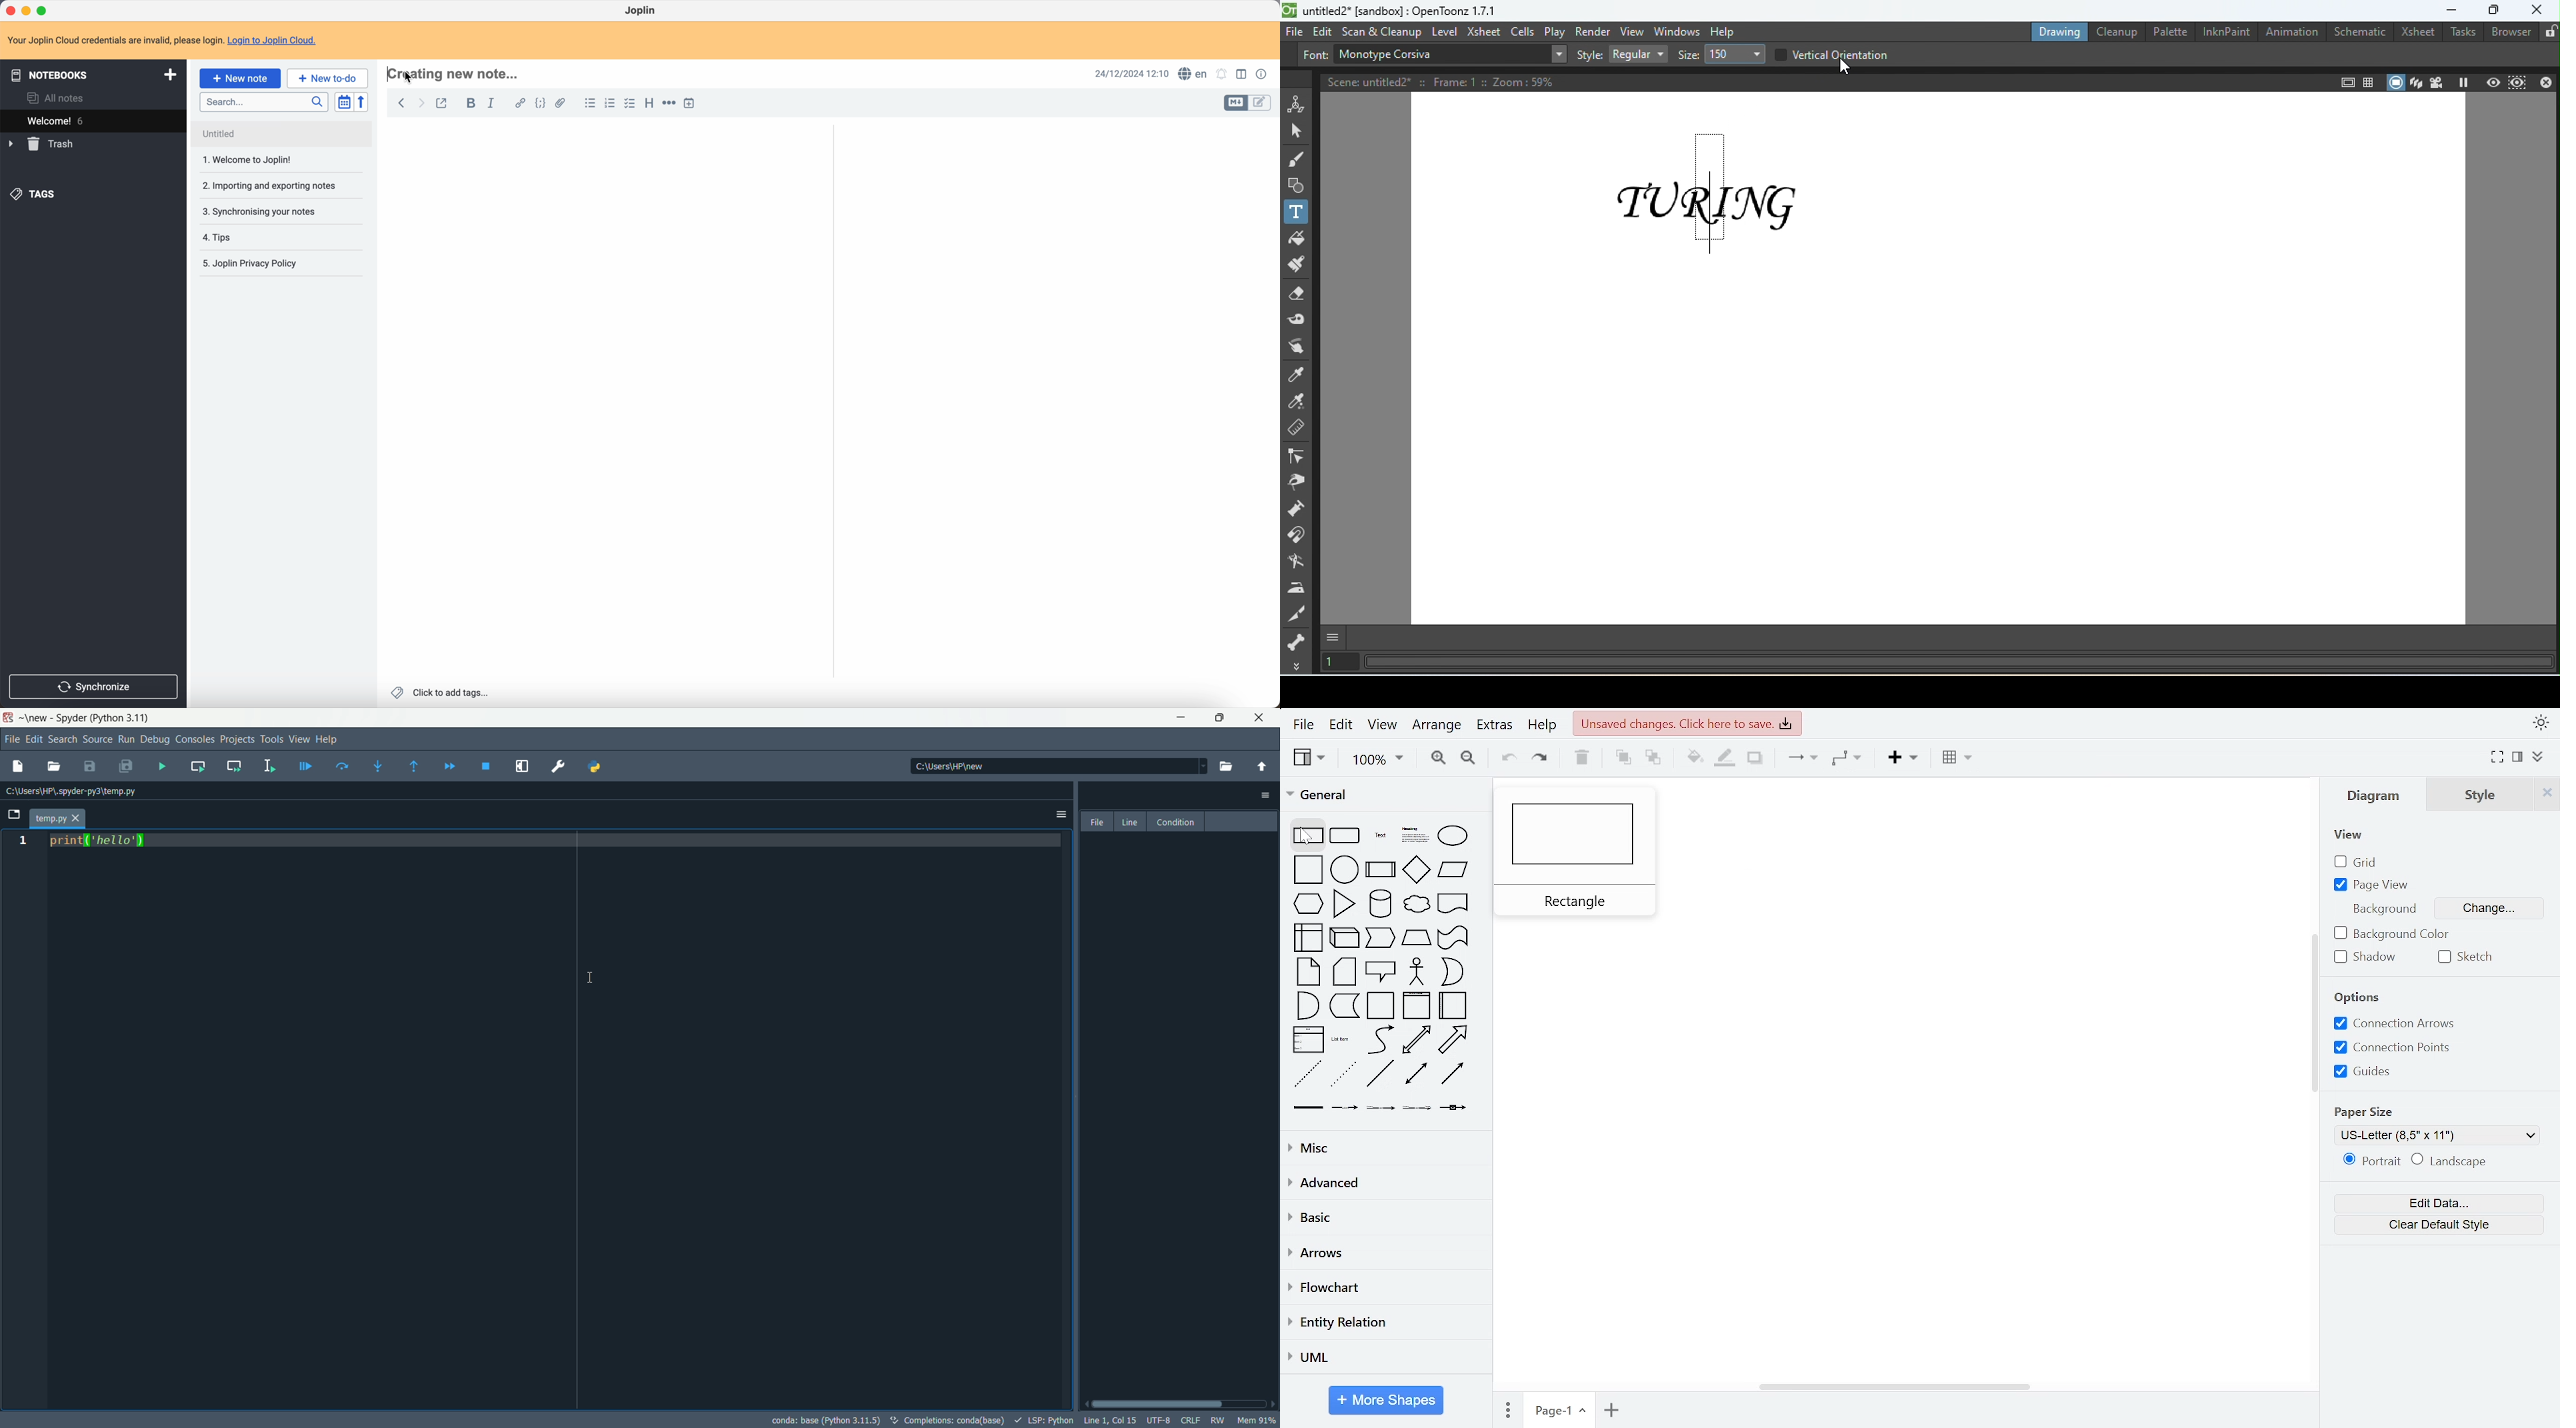 The image size is (2576, 1428). I want to click on click to add tags, so click(442, 694).